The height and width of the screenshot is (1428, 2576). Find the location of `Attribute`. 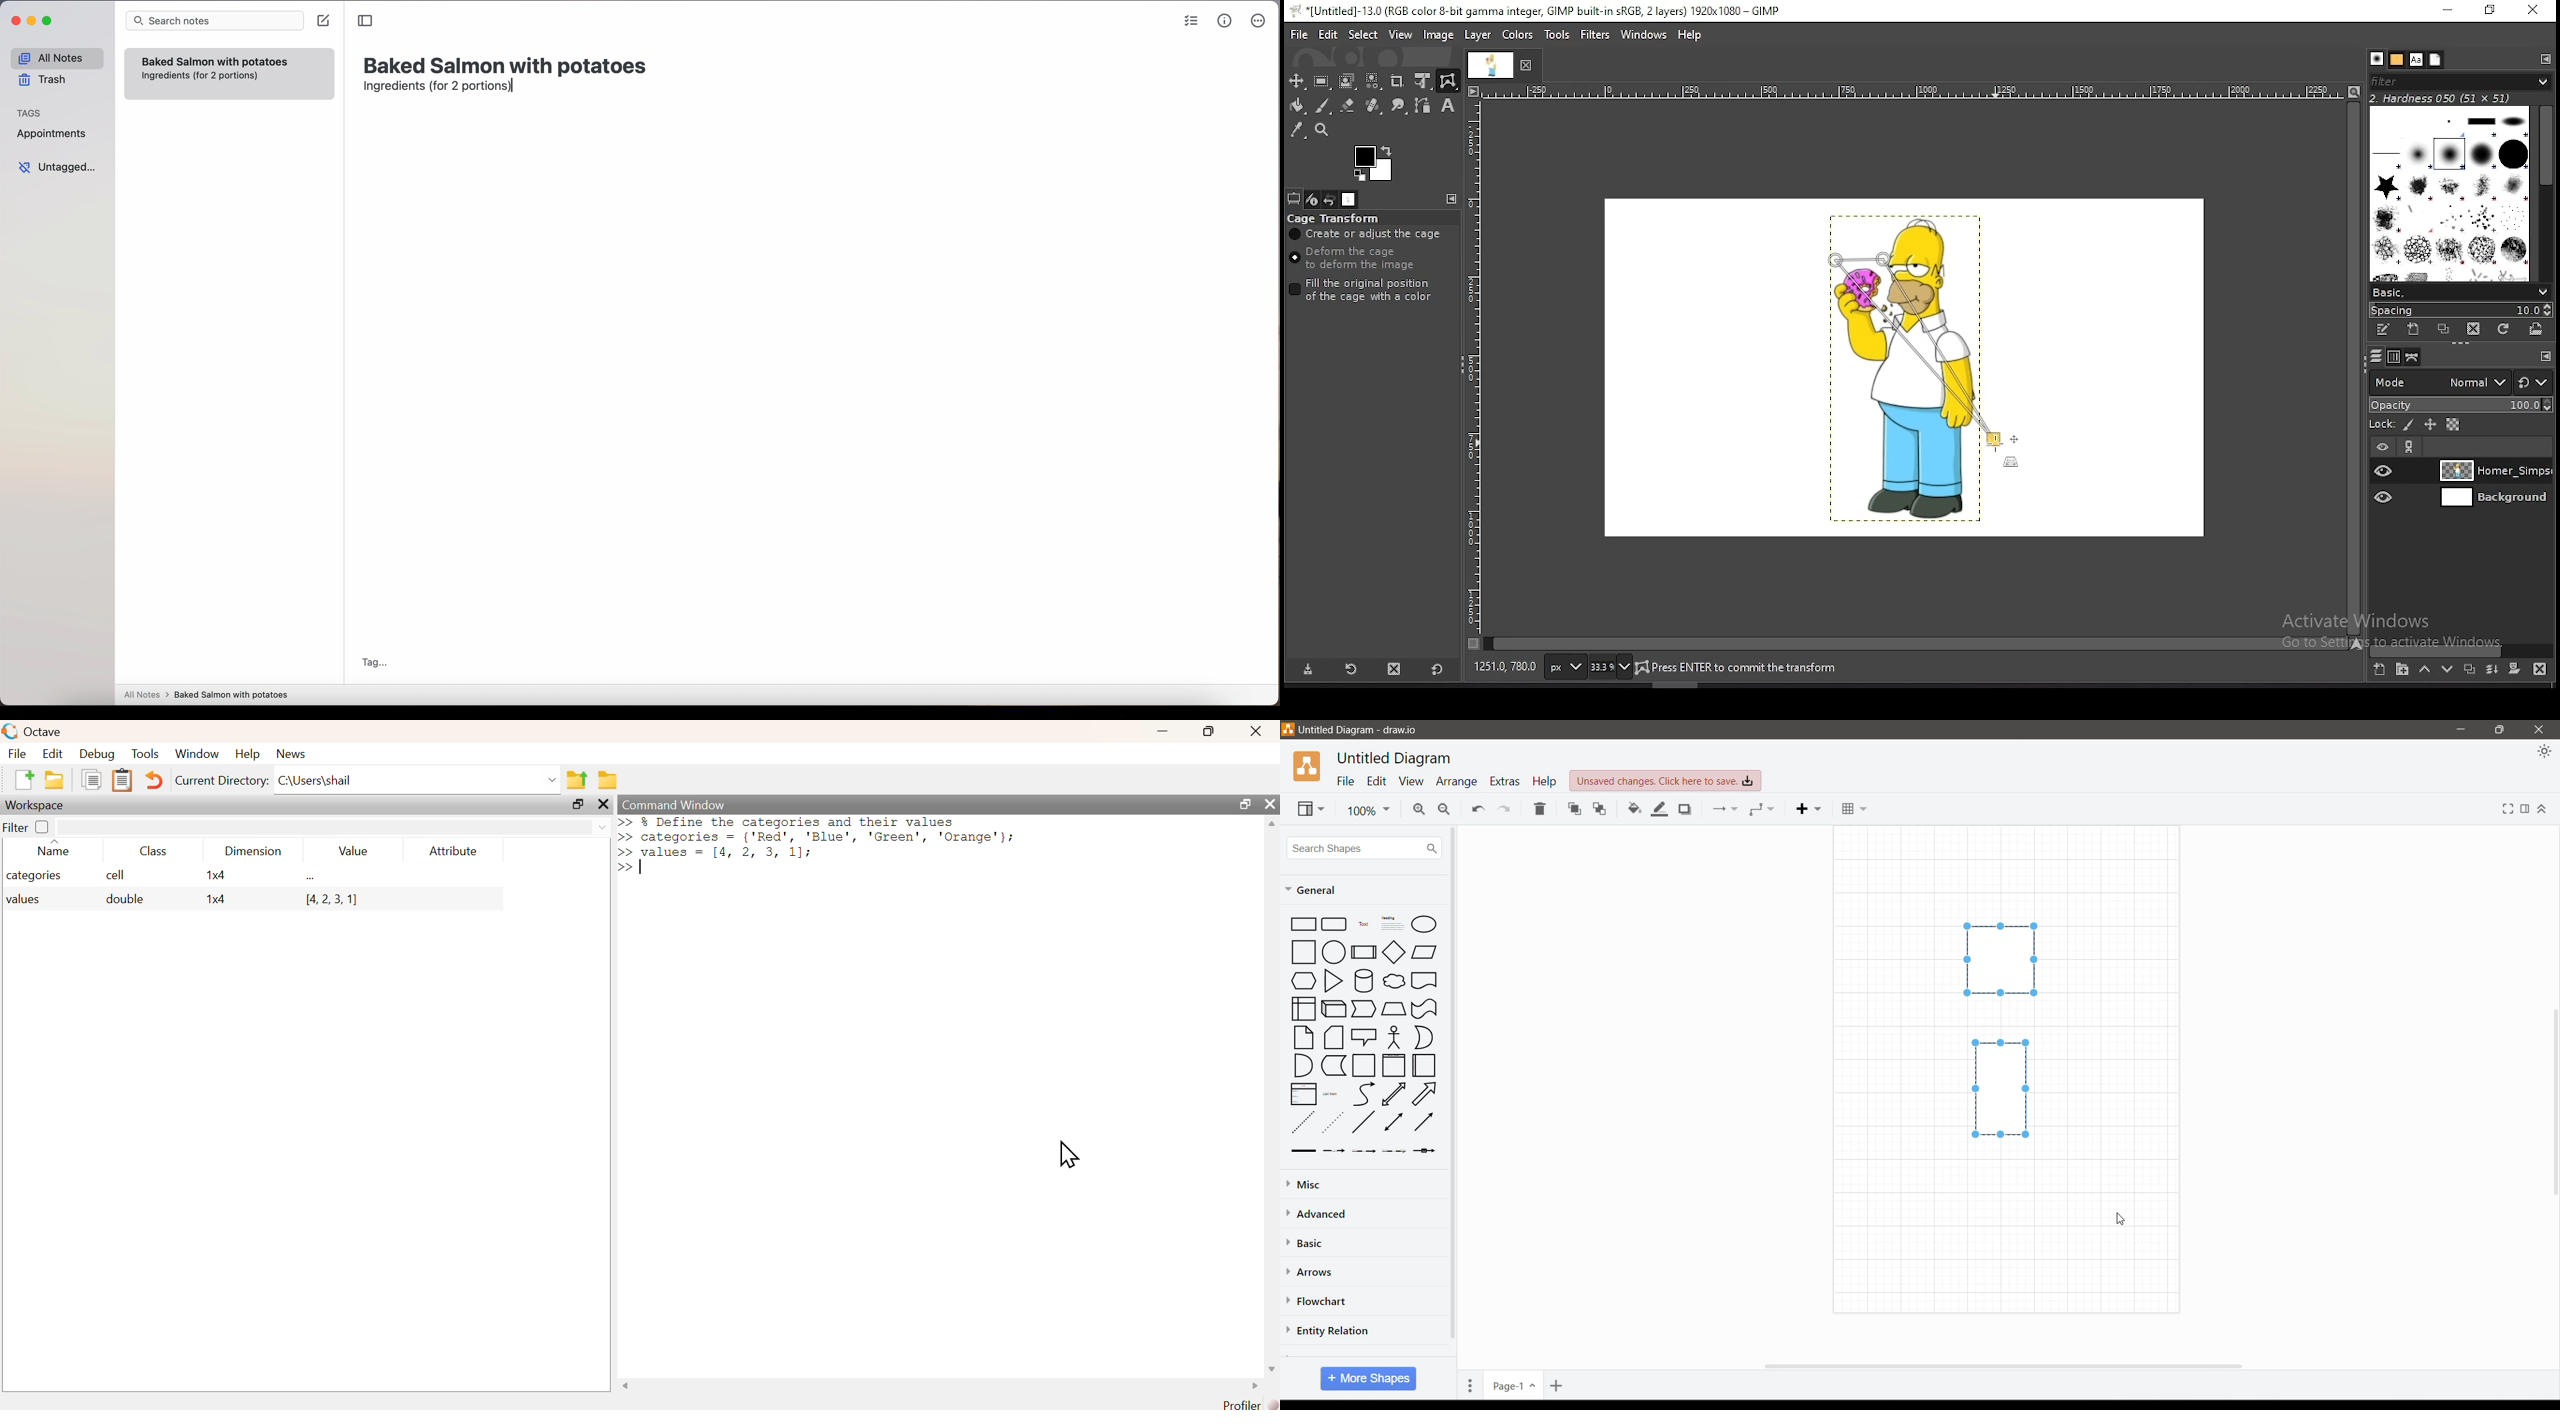

Attribute is located at coordinates (454, 851).